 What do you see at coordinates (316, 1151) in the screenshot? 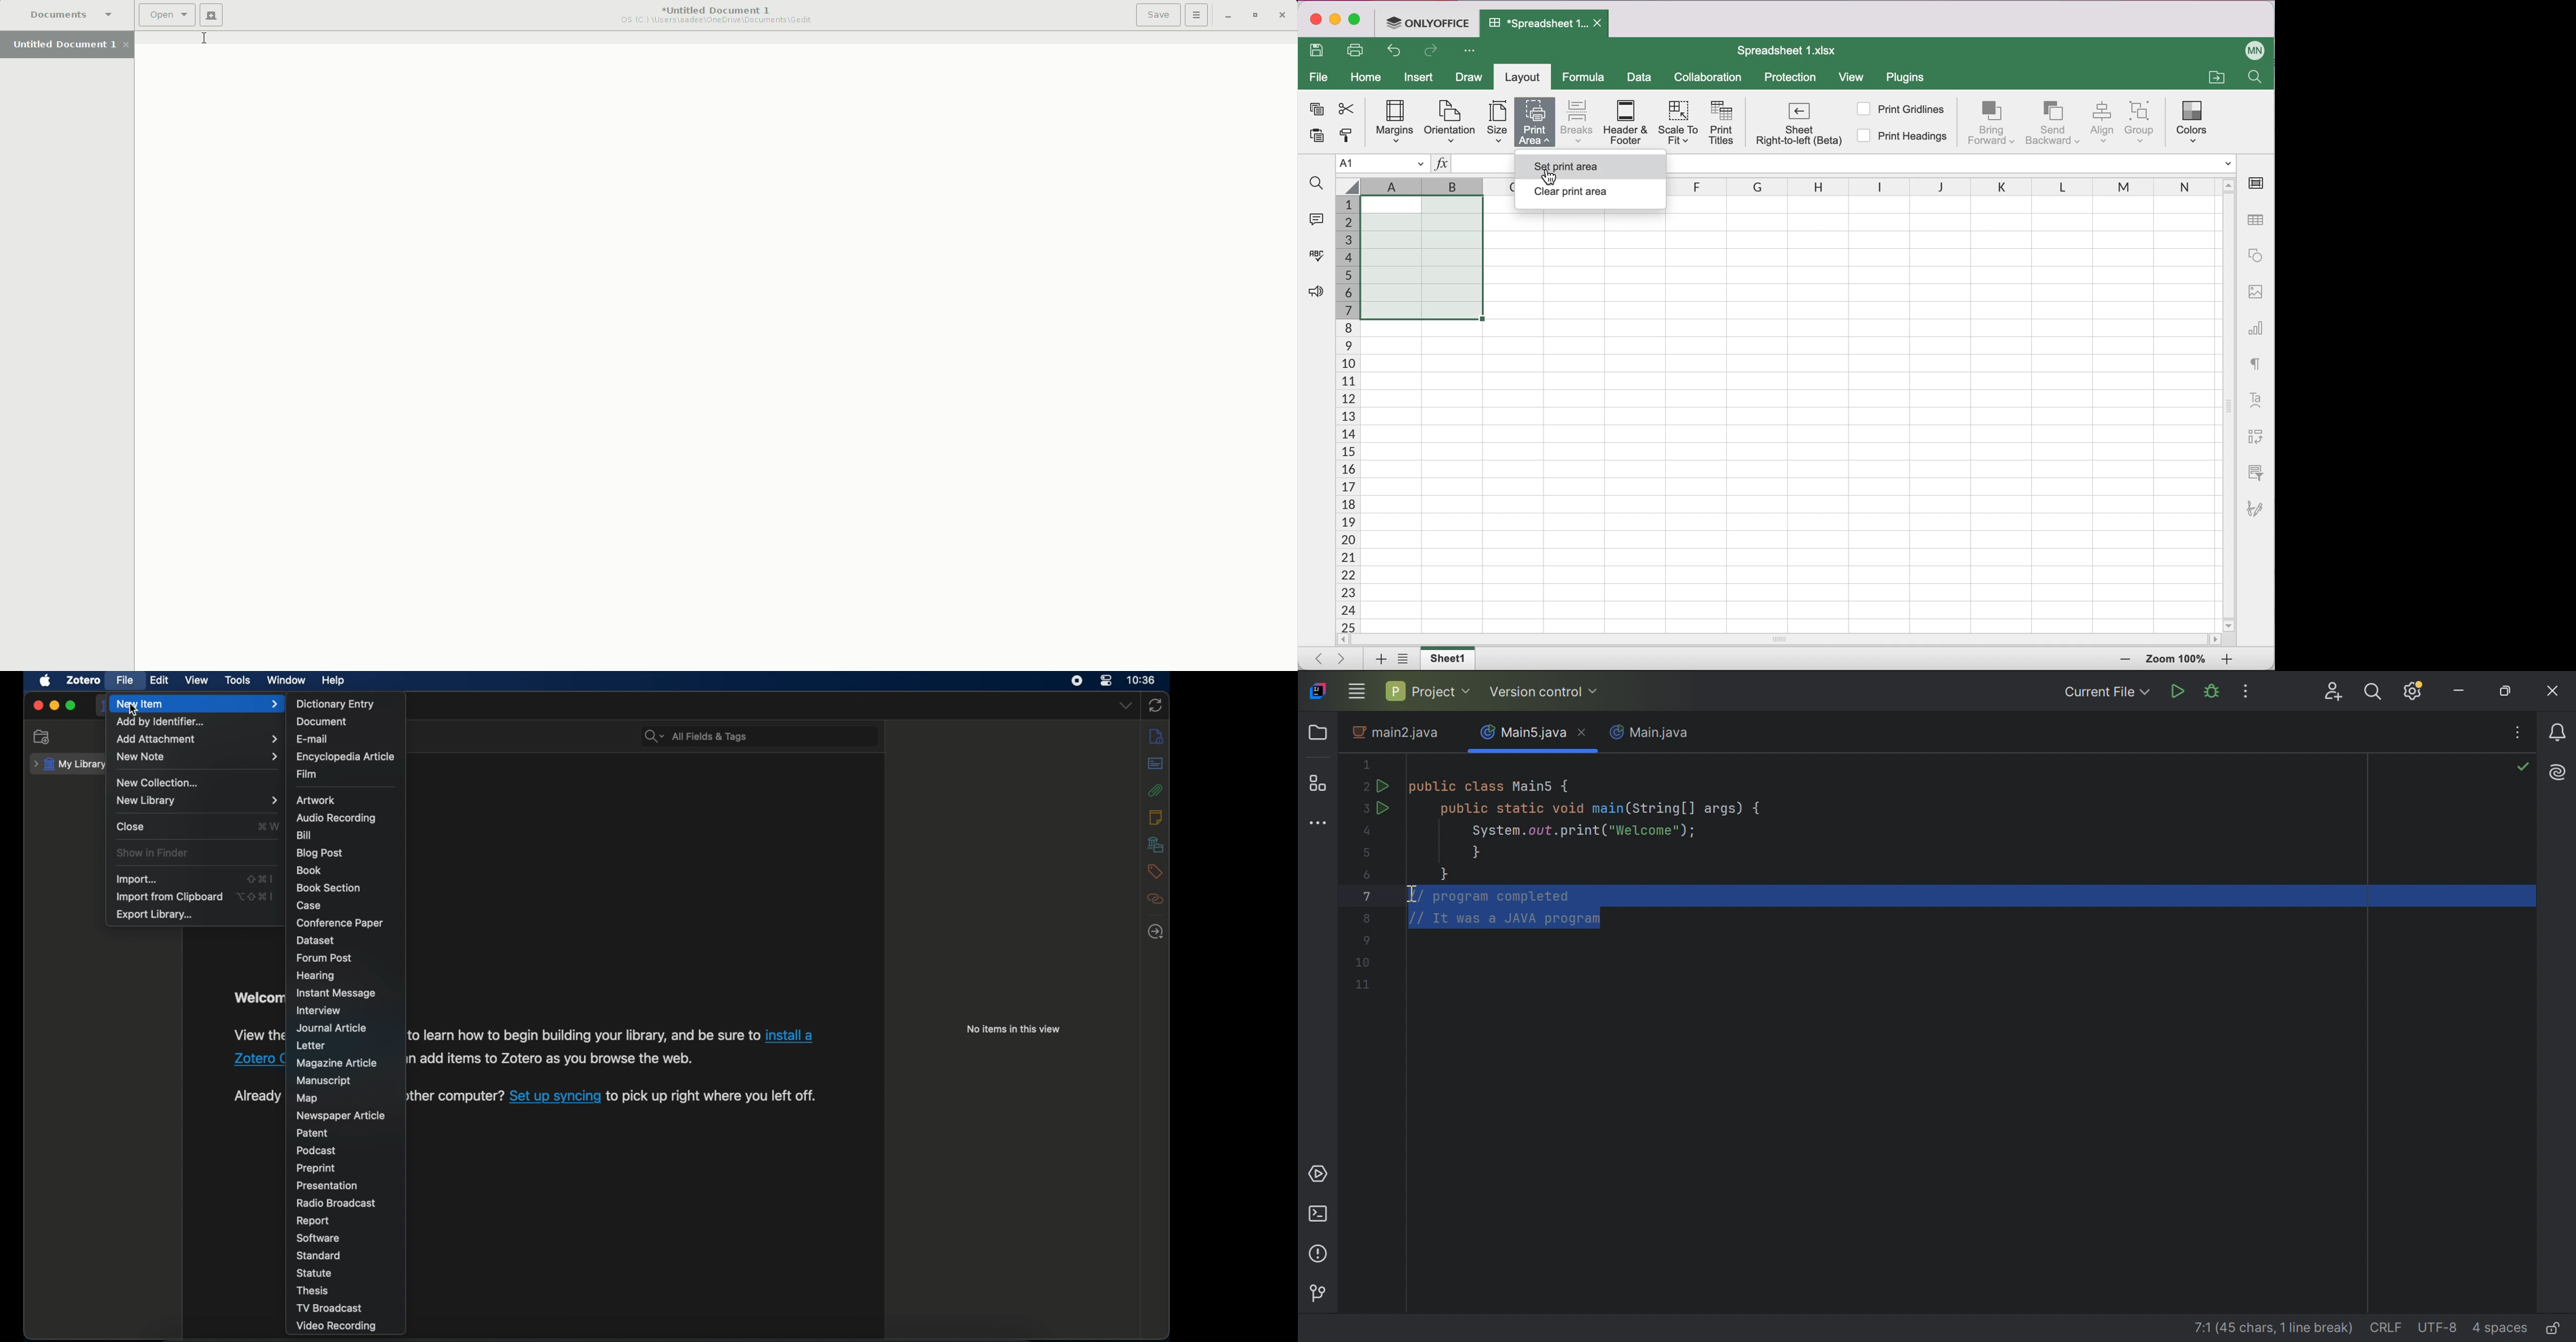
I see `podcast` at bounding box center [316, 1151].